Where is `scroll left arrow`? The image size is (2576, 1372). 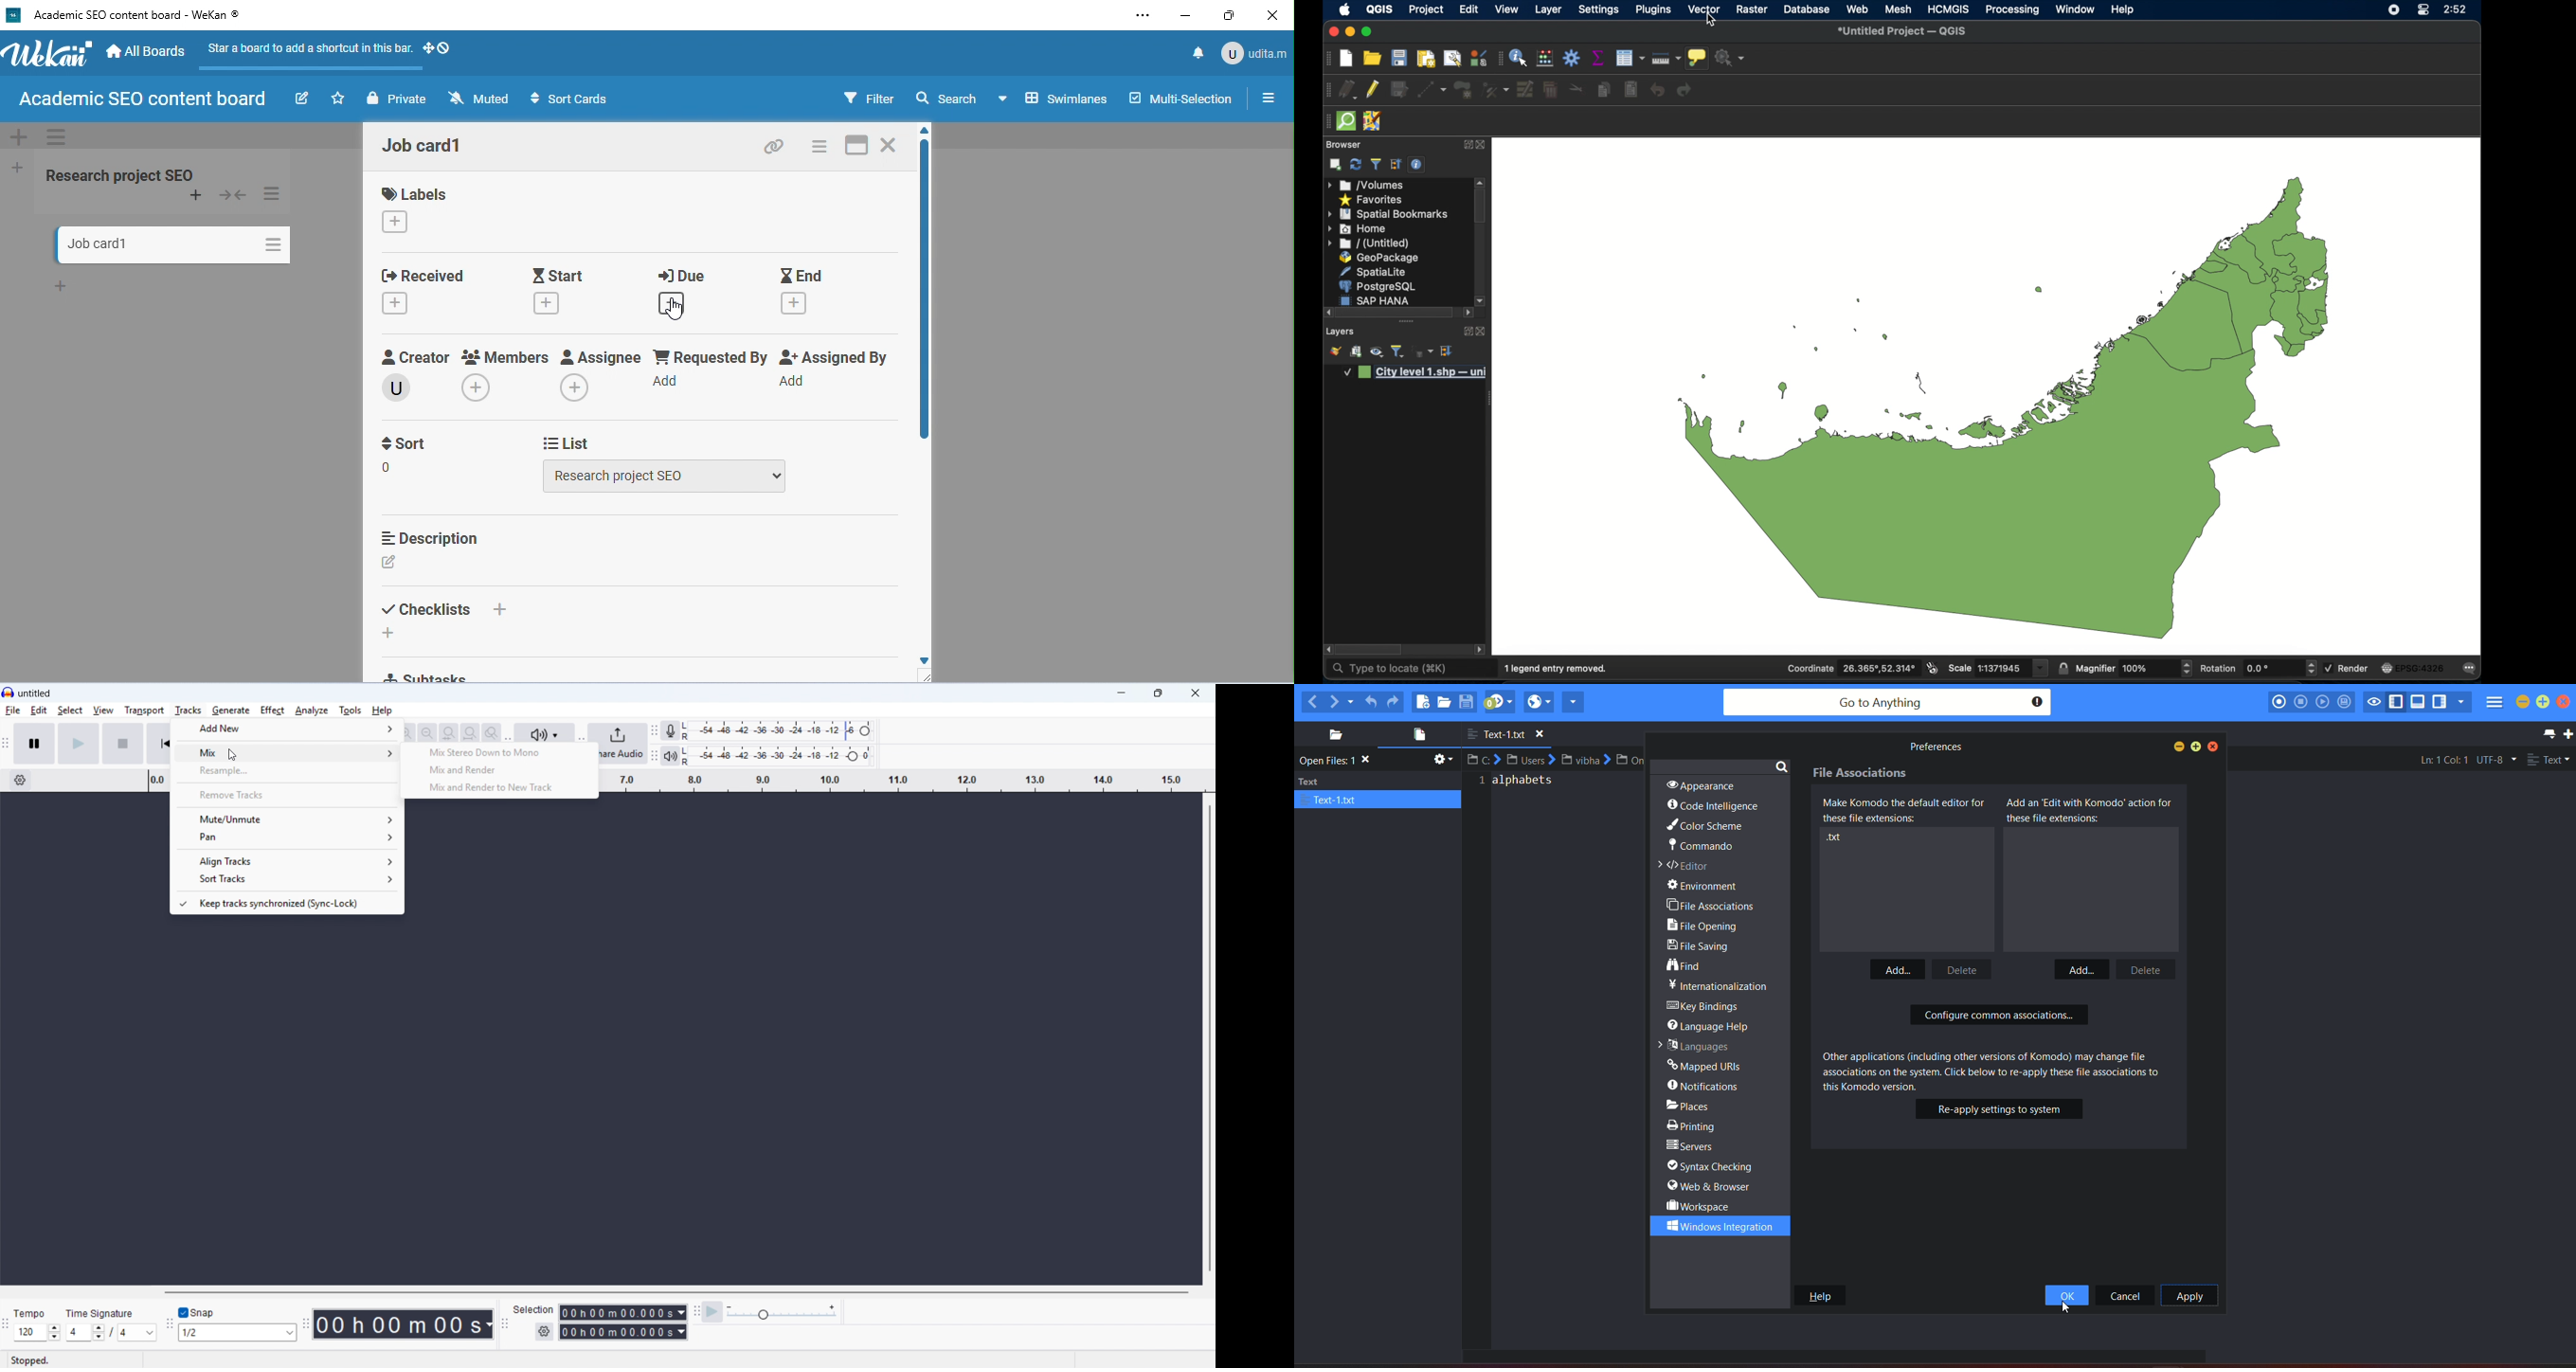
scroll left arrow is located at coordinates (1481, 650).